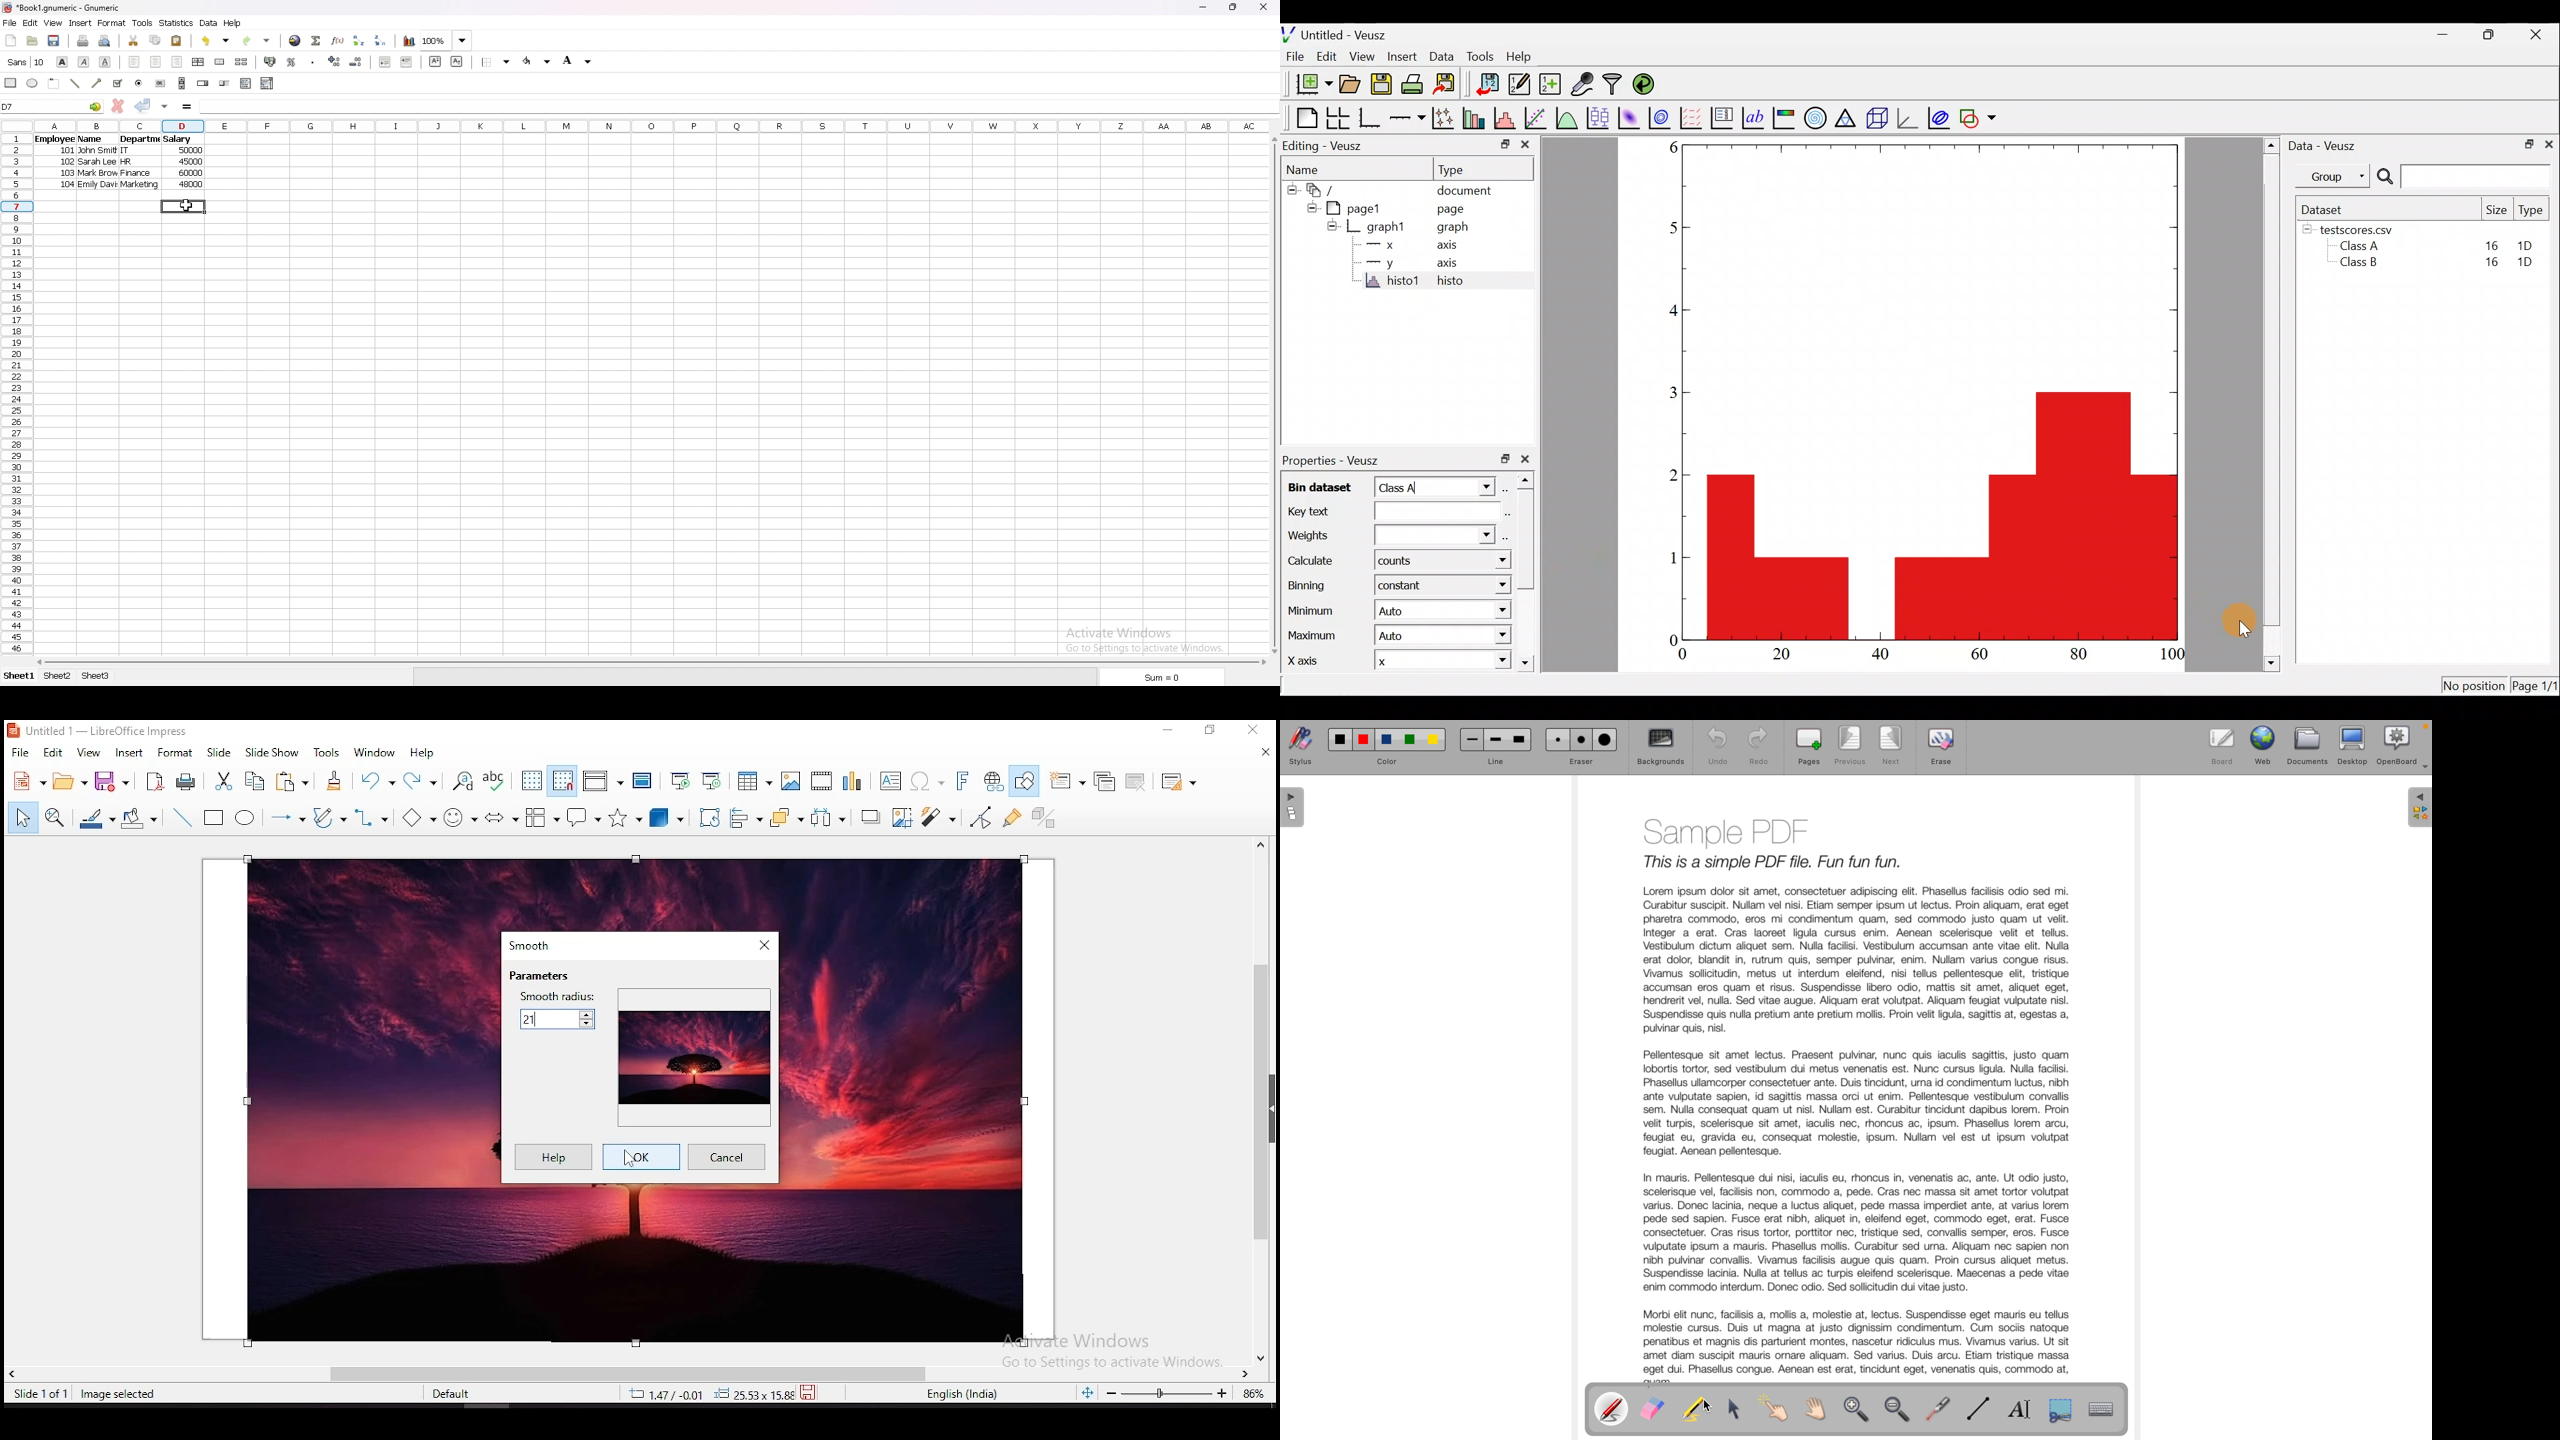  Describe the element at coordinates (1401, 489) in the screenshot. I see `Class A` at that location.